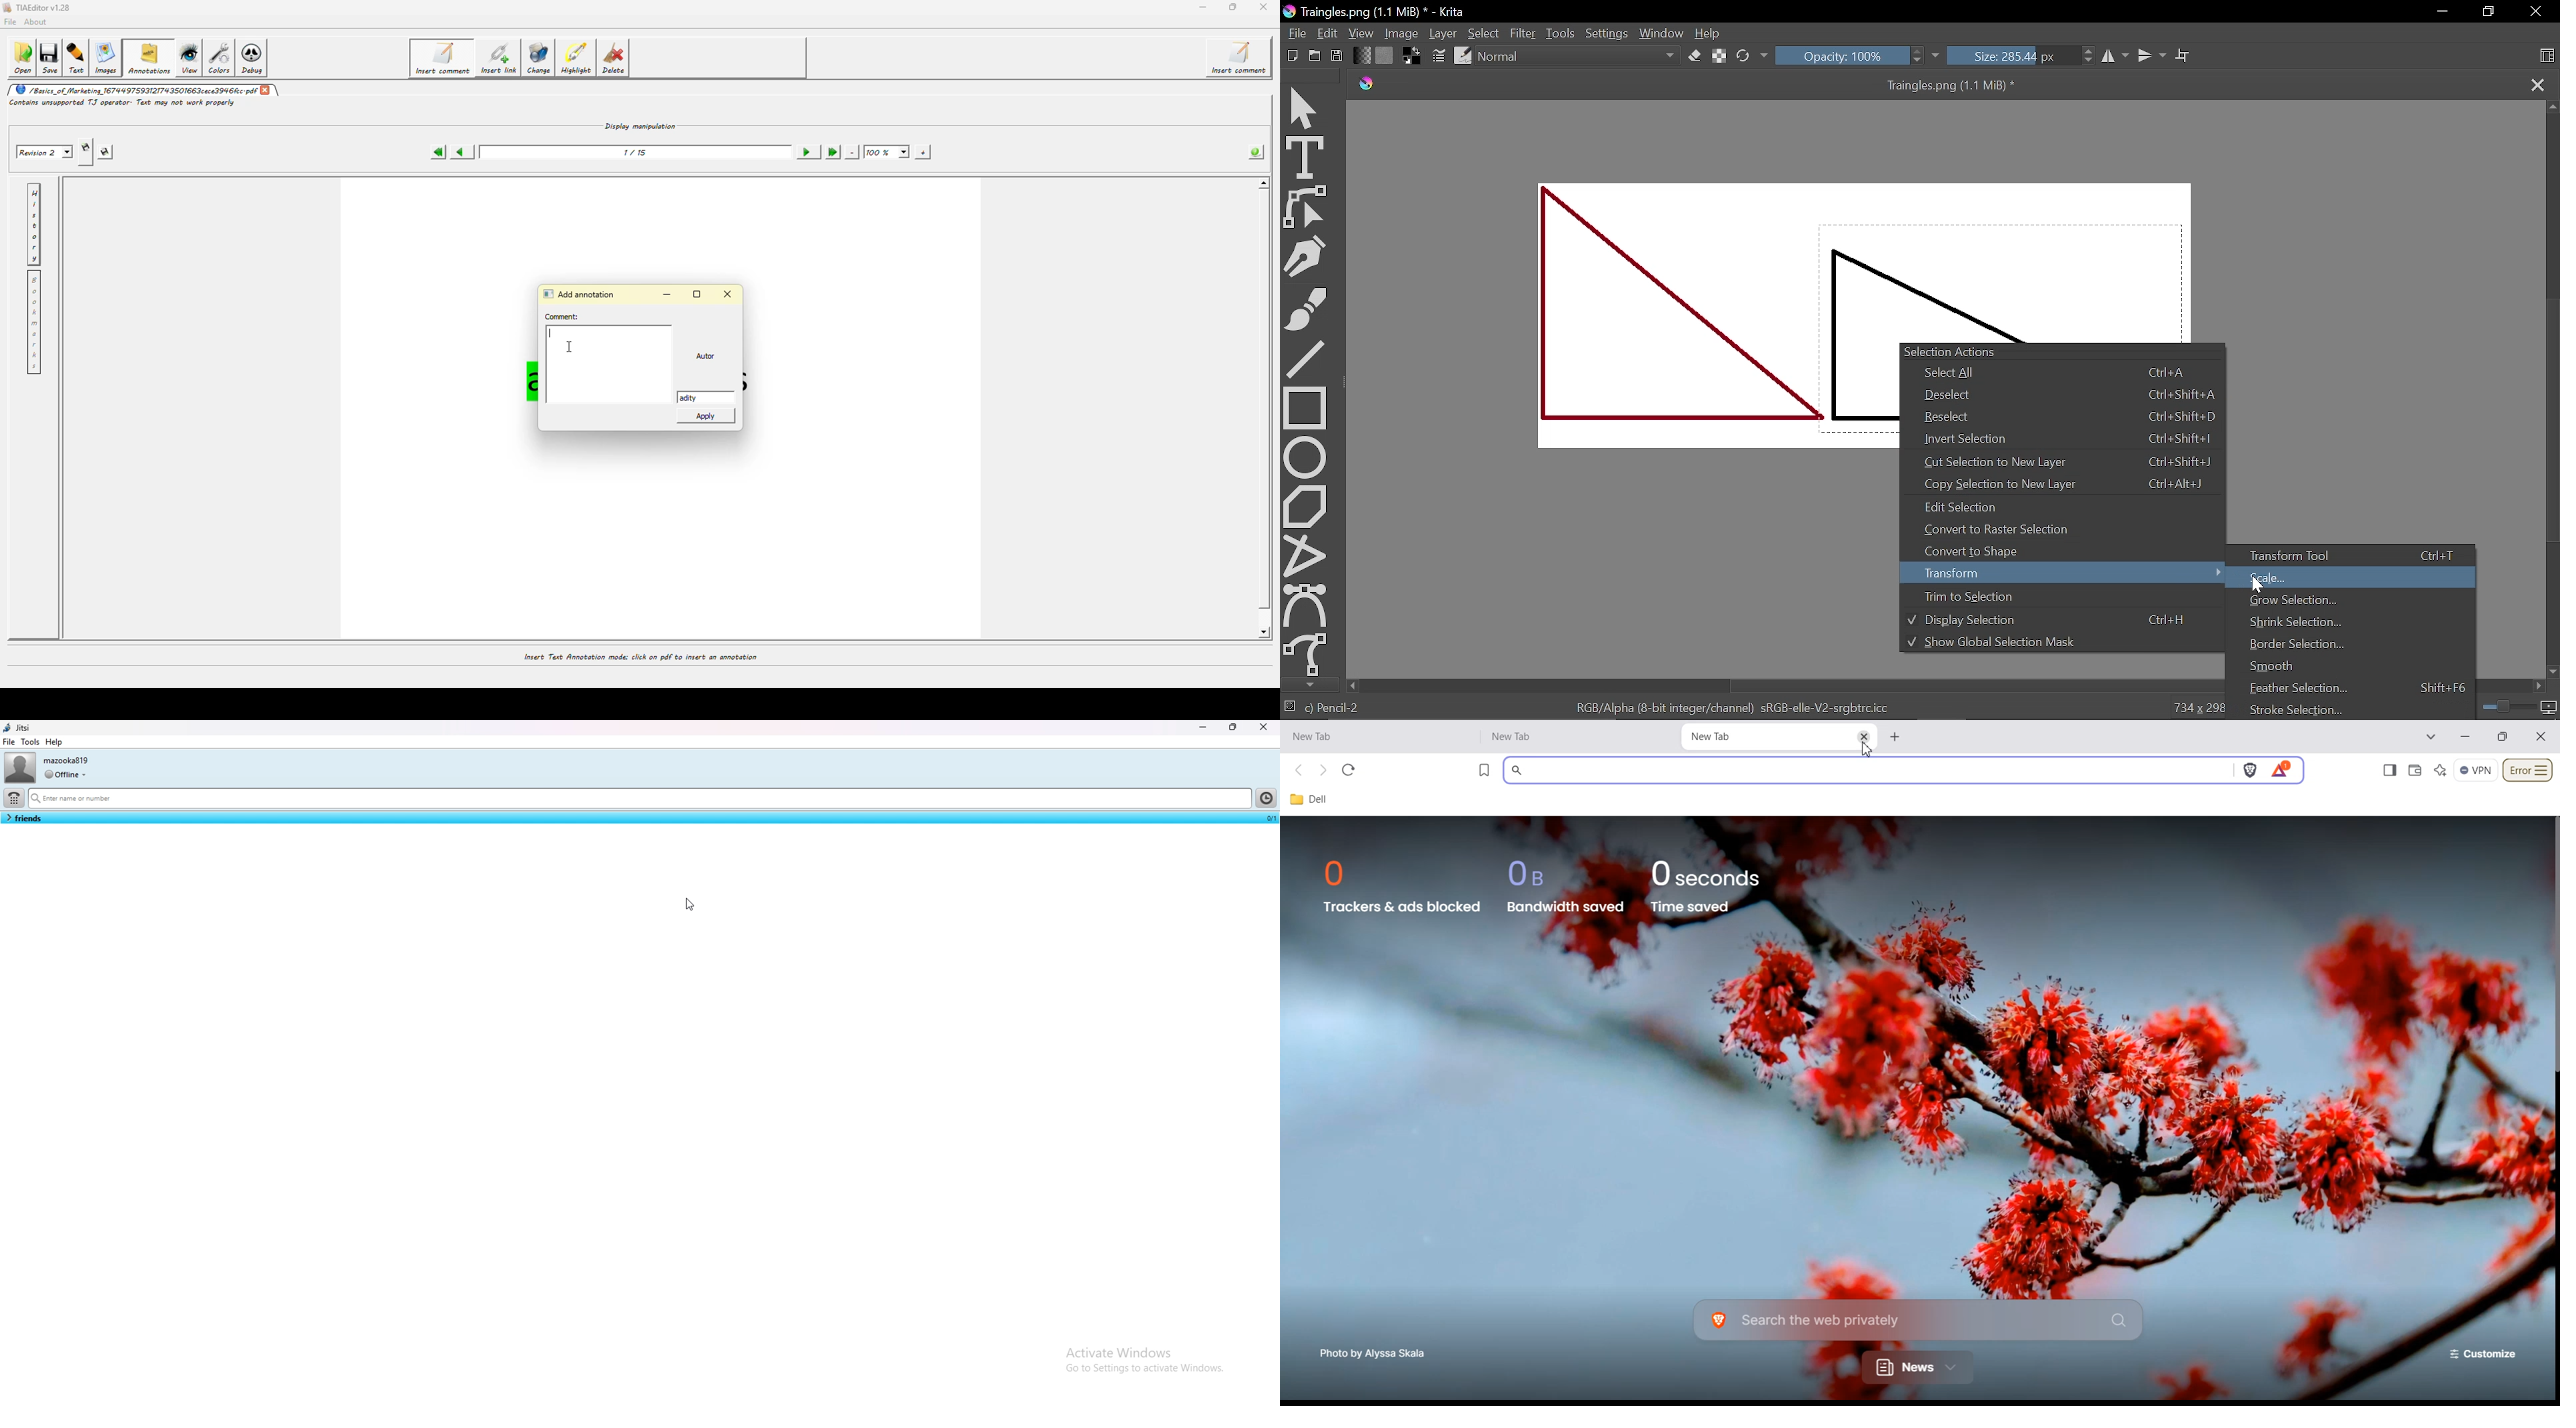 This screenshot has width=2576, height=1428. I want to click on comment:, so click(565, 317).